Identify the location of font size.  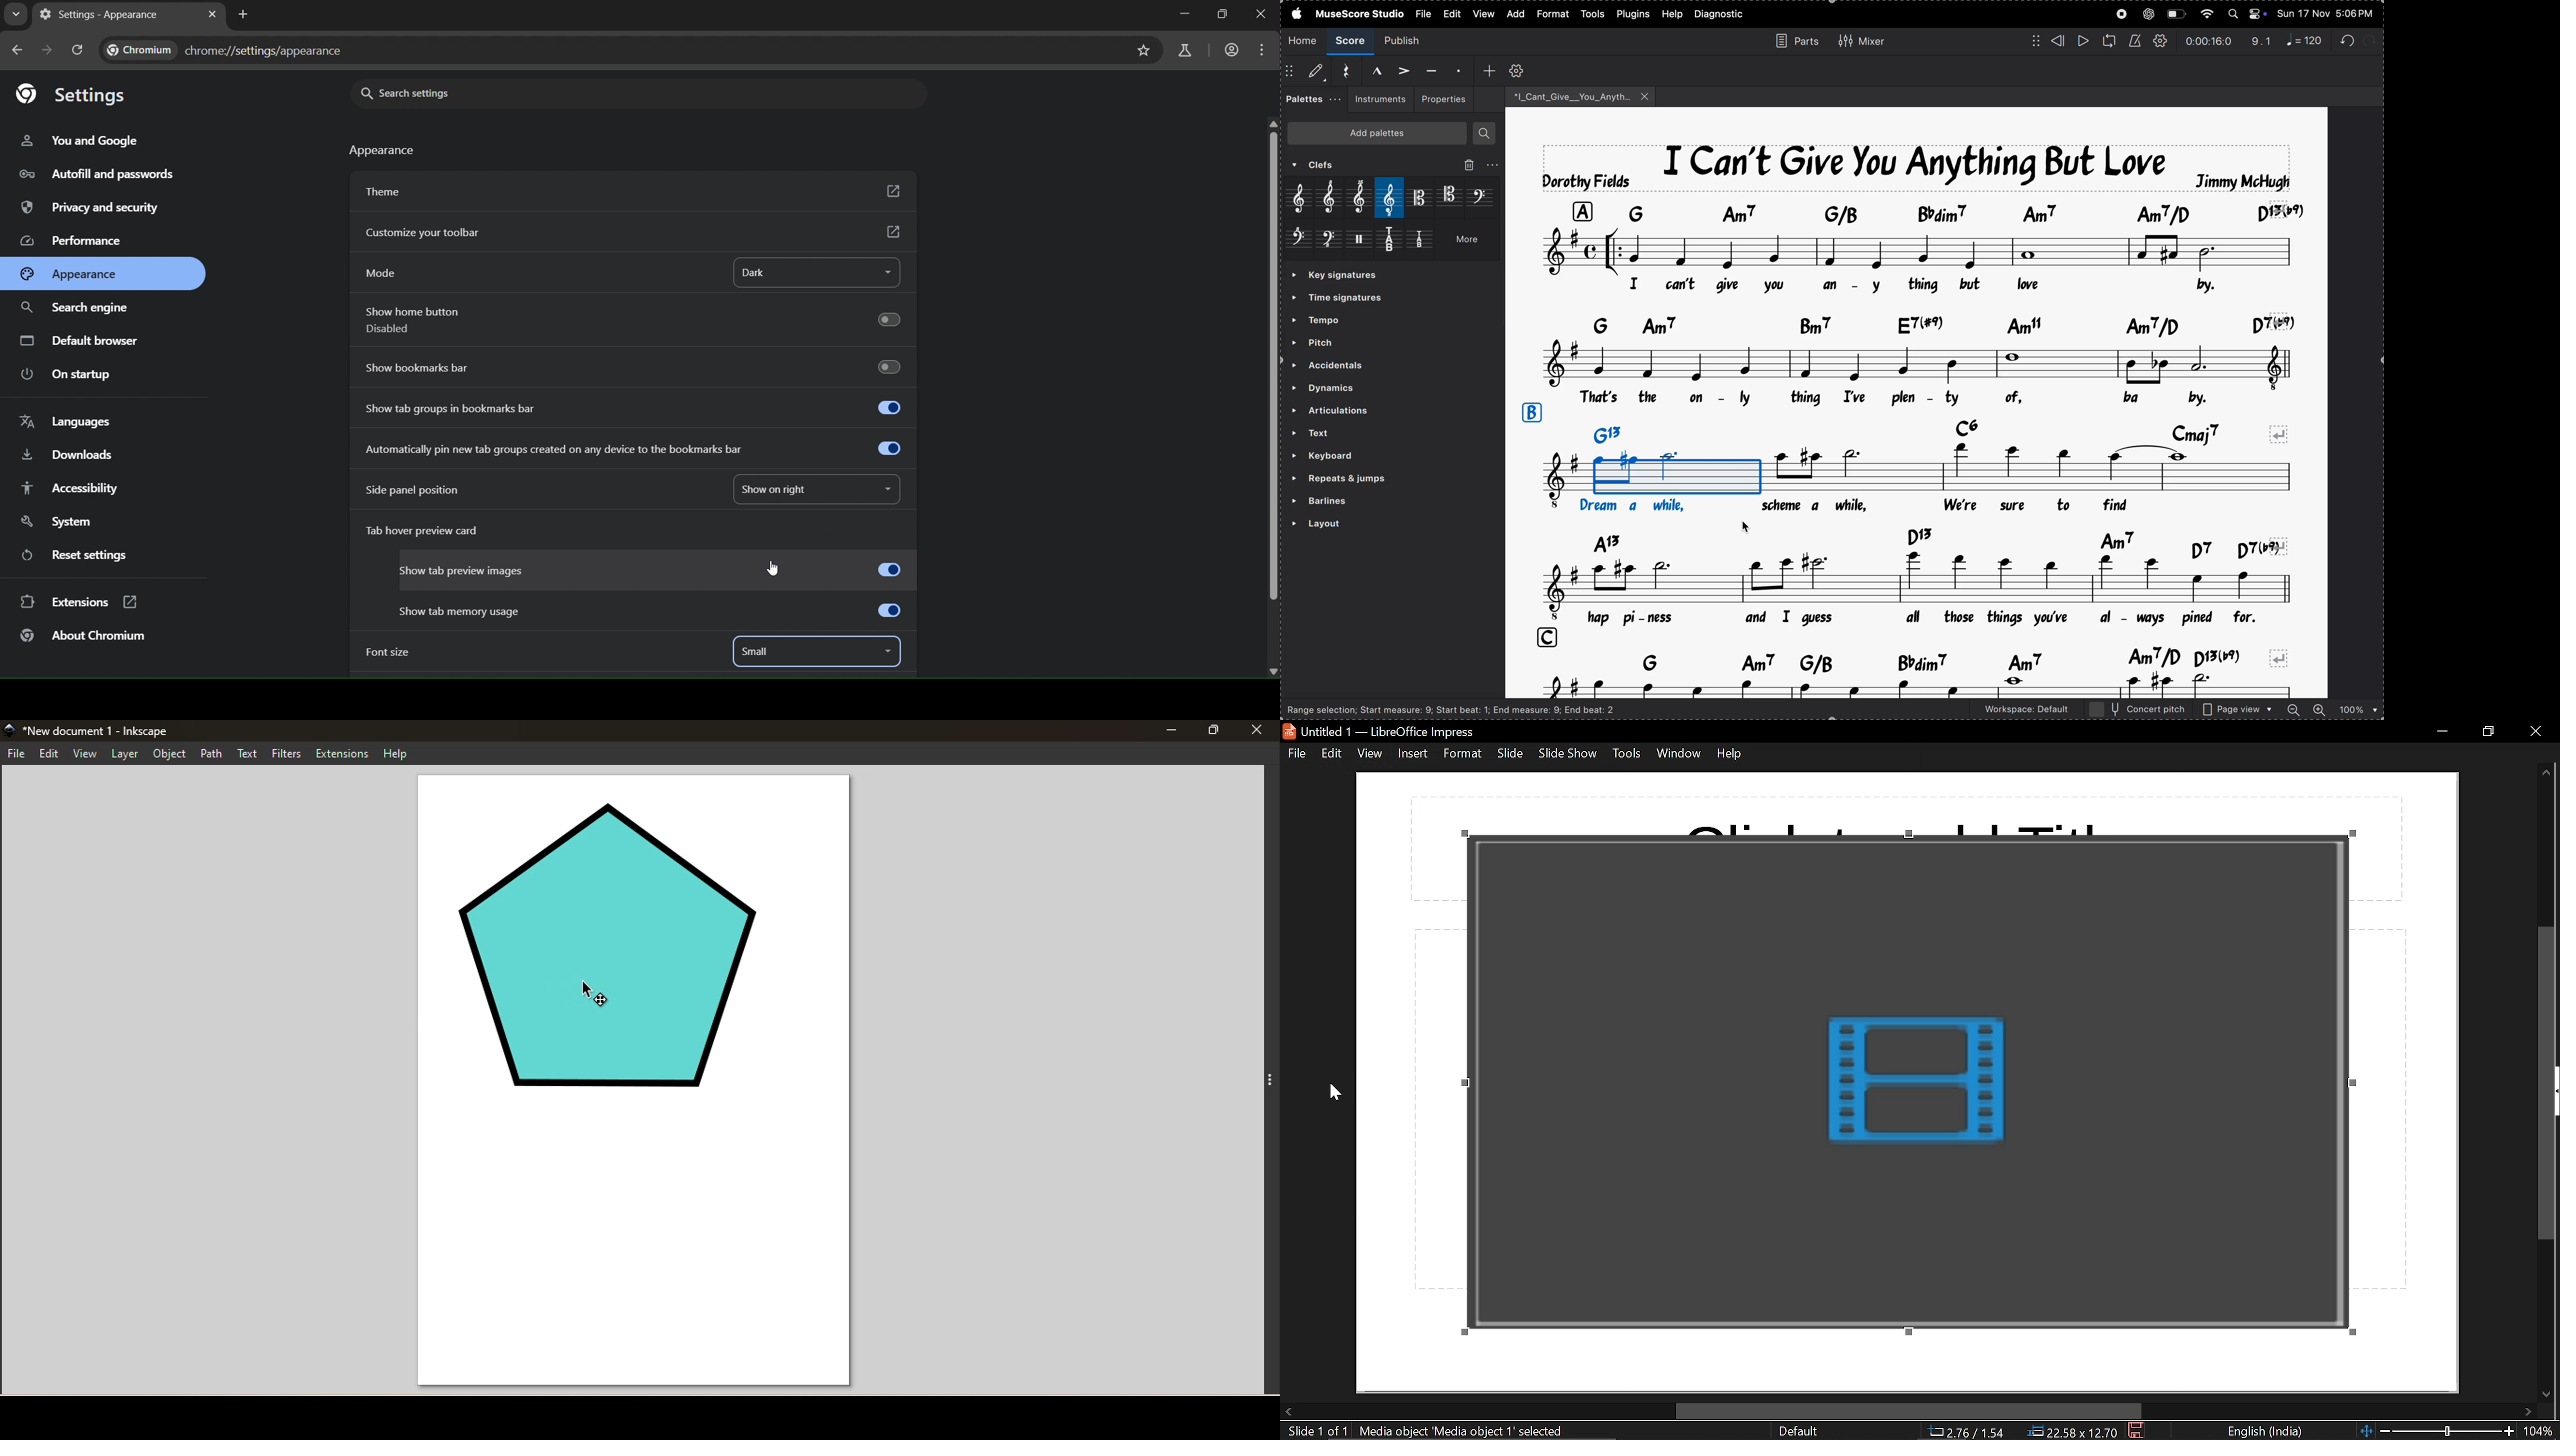
(391, 653).